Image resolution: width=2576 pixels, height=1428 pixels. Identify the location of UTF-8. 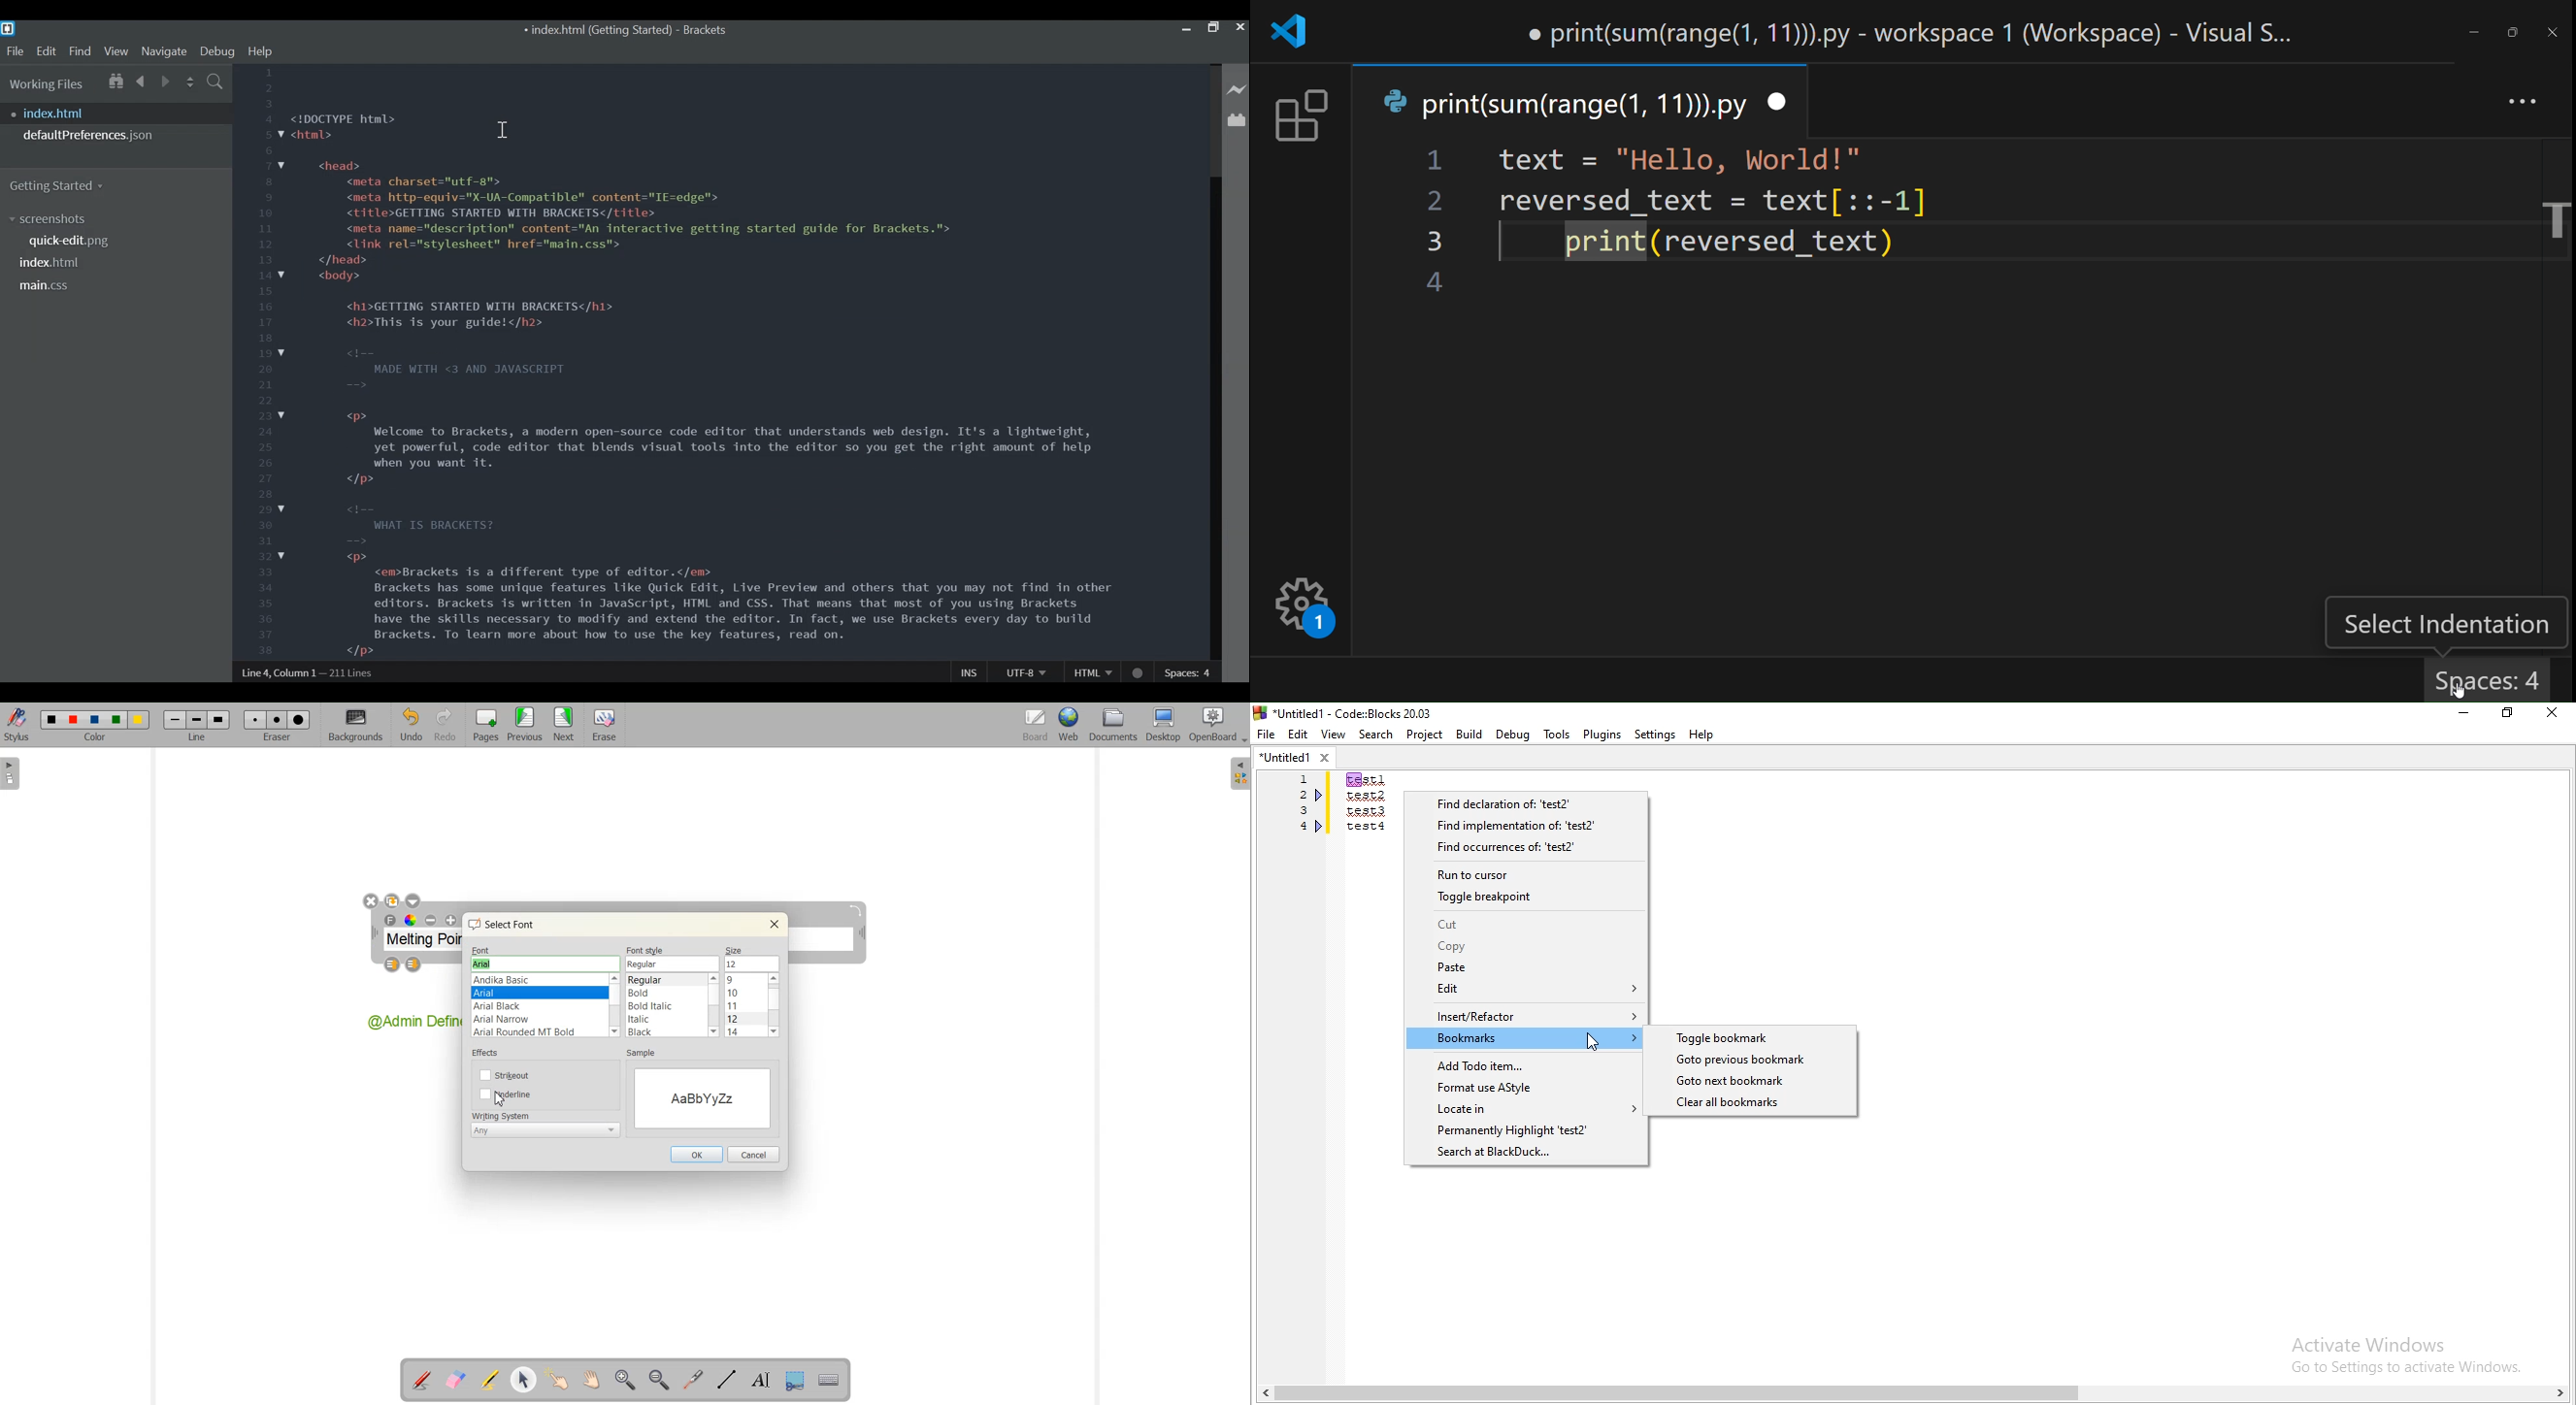
(1025, 671).